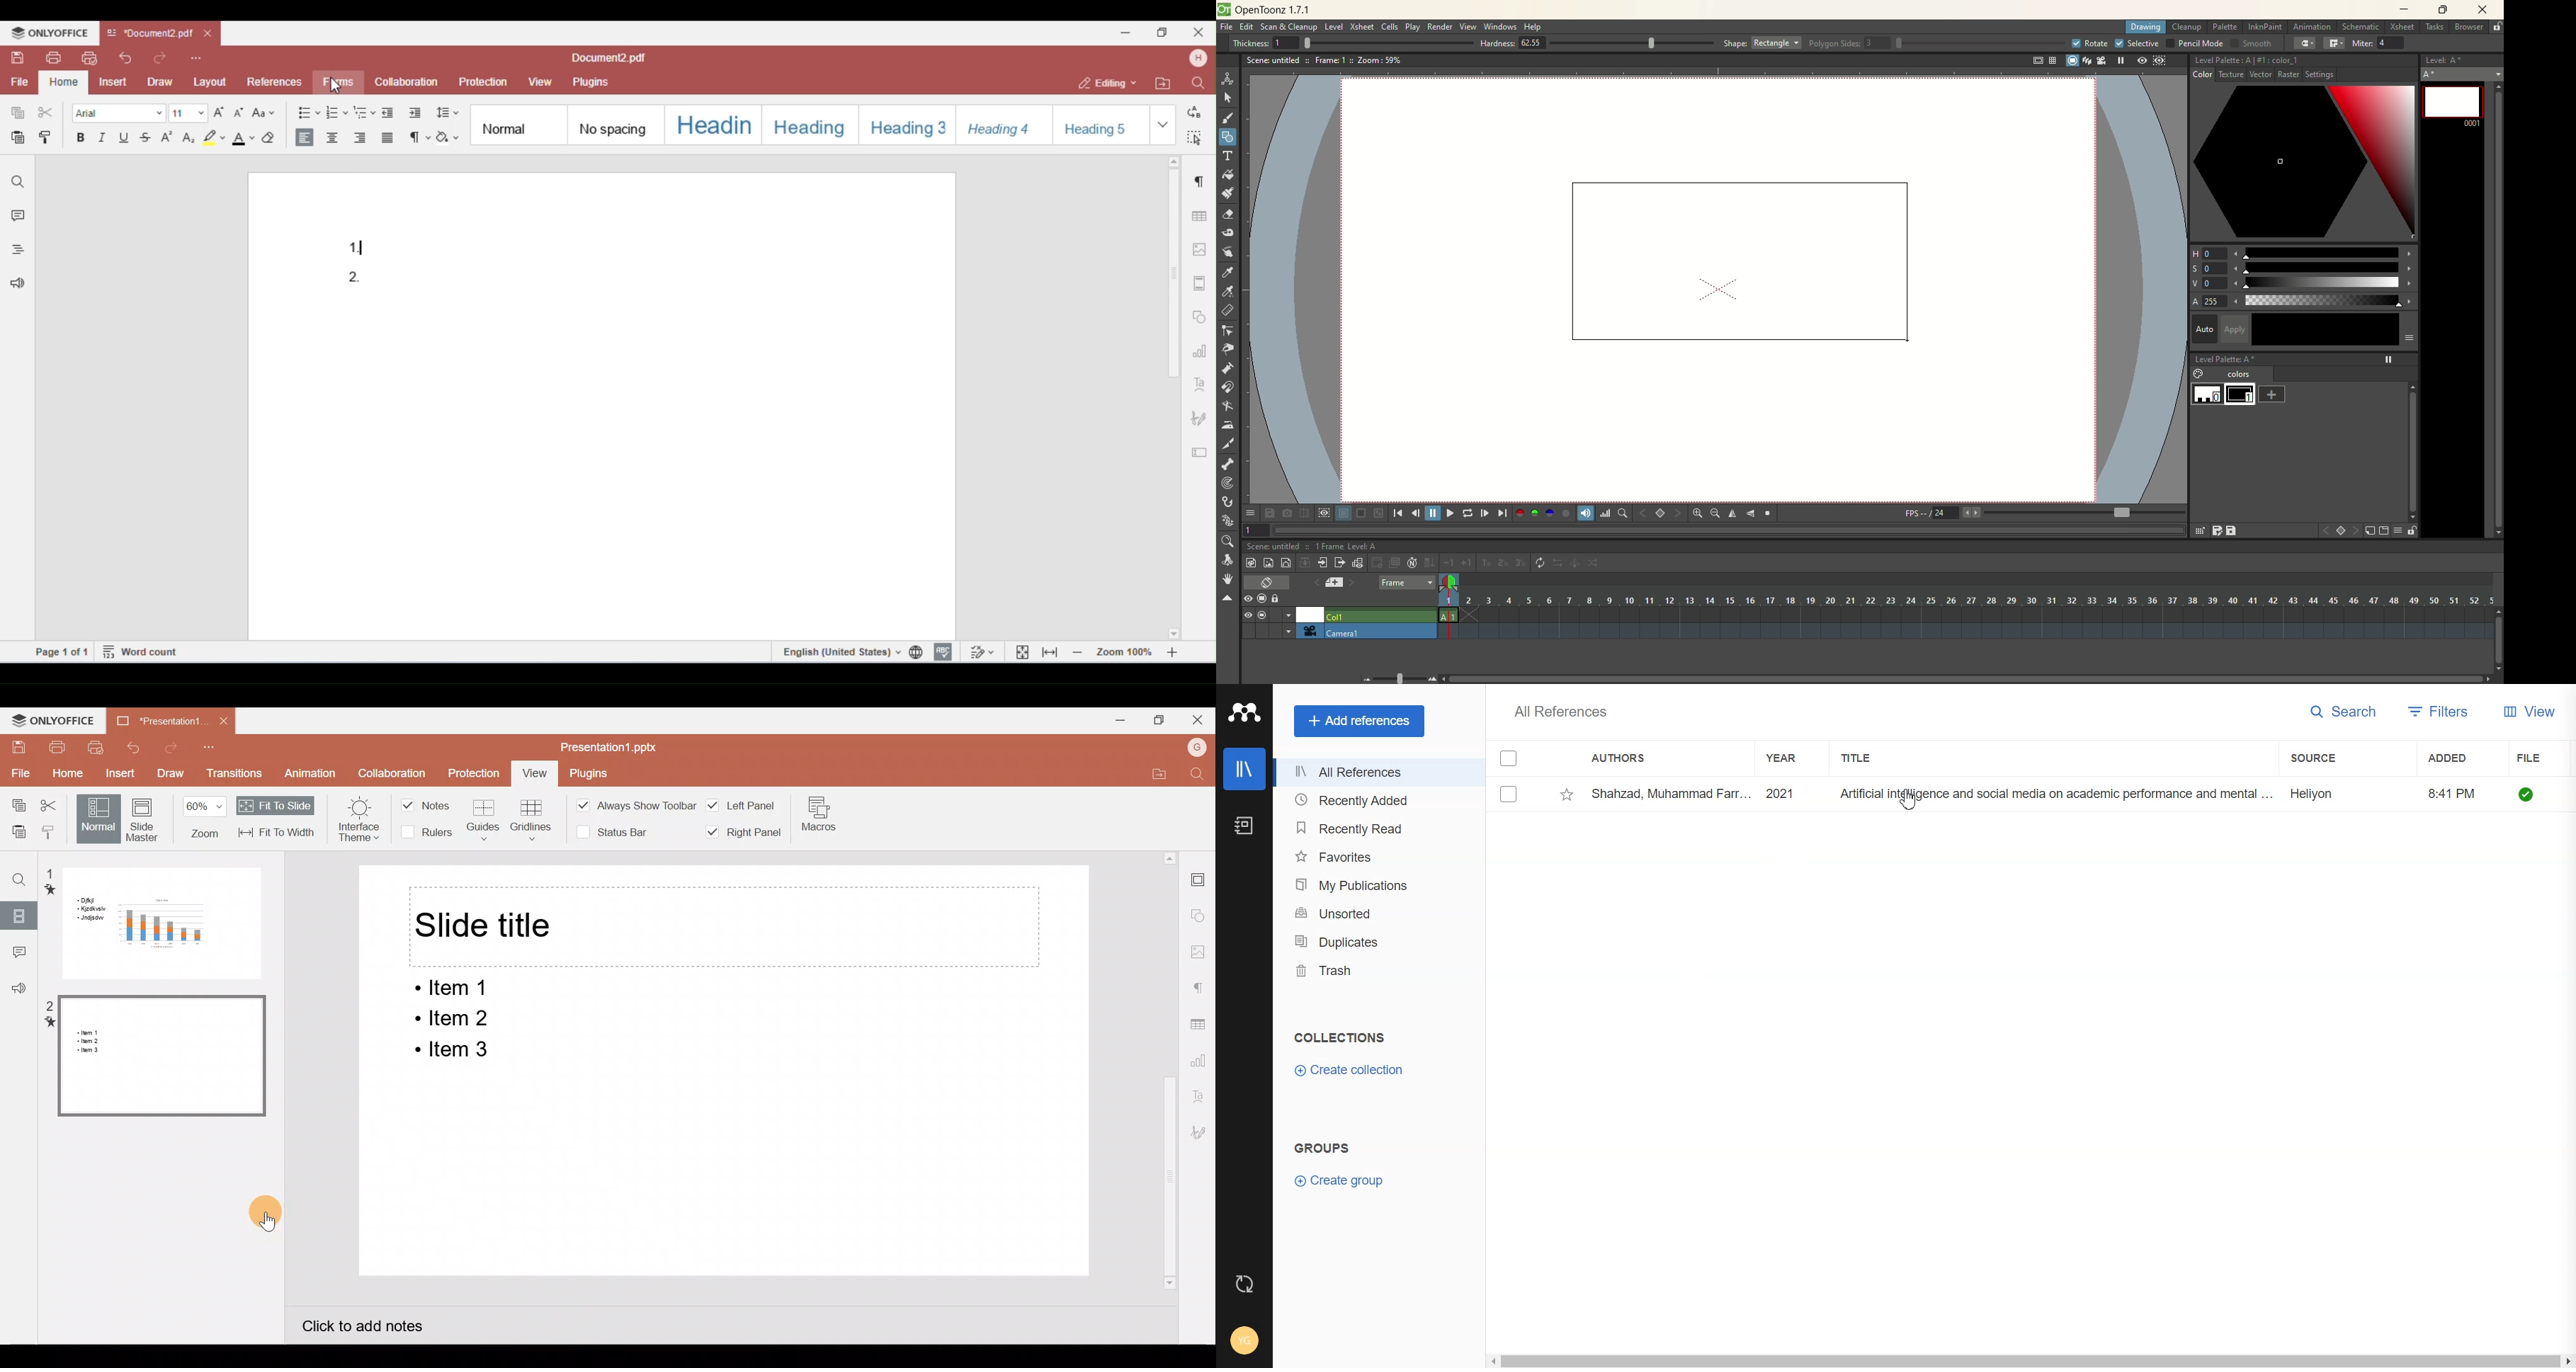 This screenshot has height=1372, width=2576. What do you see at coordinates (18, 956) in the screenshot?
I see `Comments` at bounding box center [18, 956].